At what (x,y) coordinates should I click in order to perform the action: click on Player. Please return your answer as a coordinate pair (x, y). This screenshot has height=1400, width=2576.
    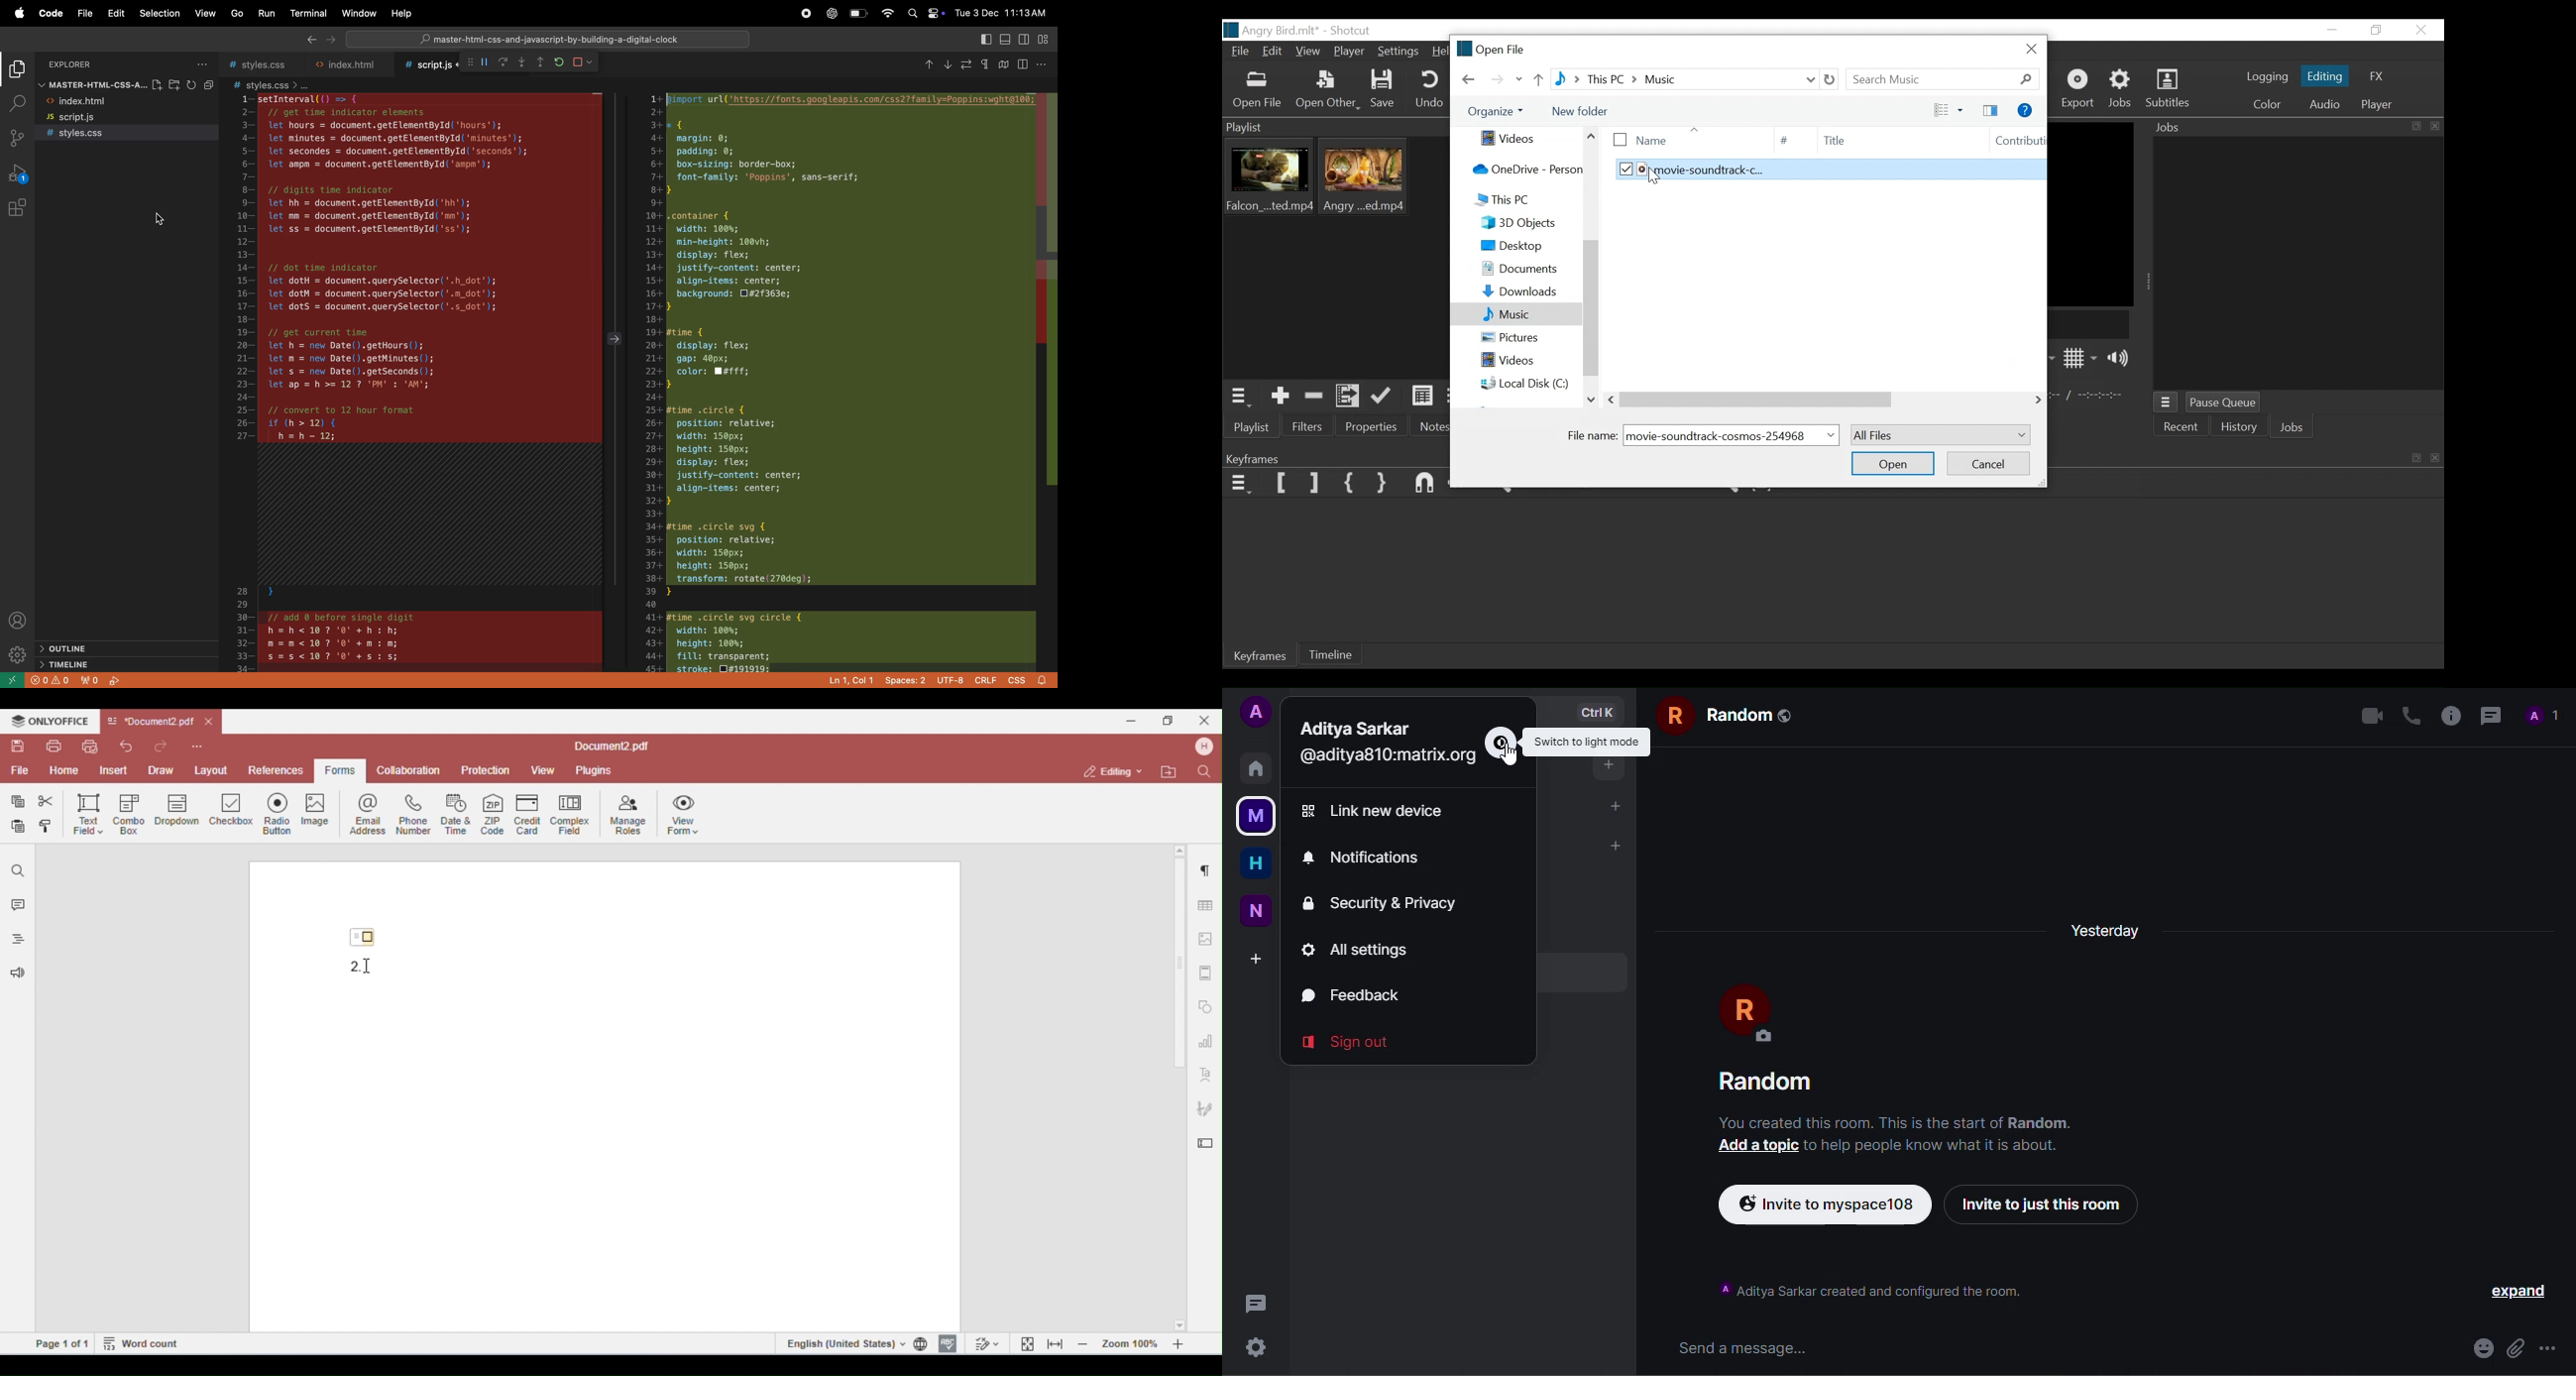
    Looking at the image, I should click on (1349, 52).